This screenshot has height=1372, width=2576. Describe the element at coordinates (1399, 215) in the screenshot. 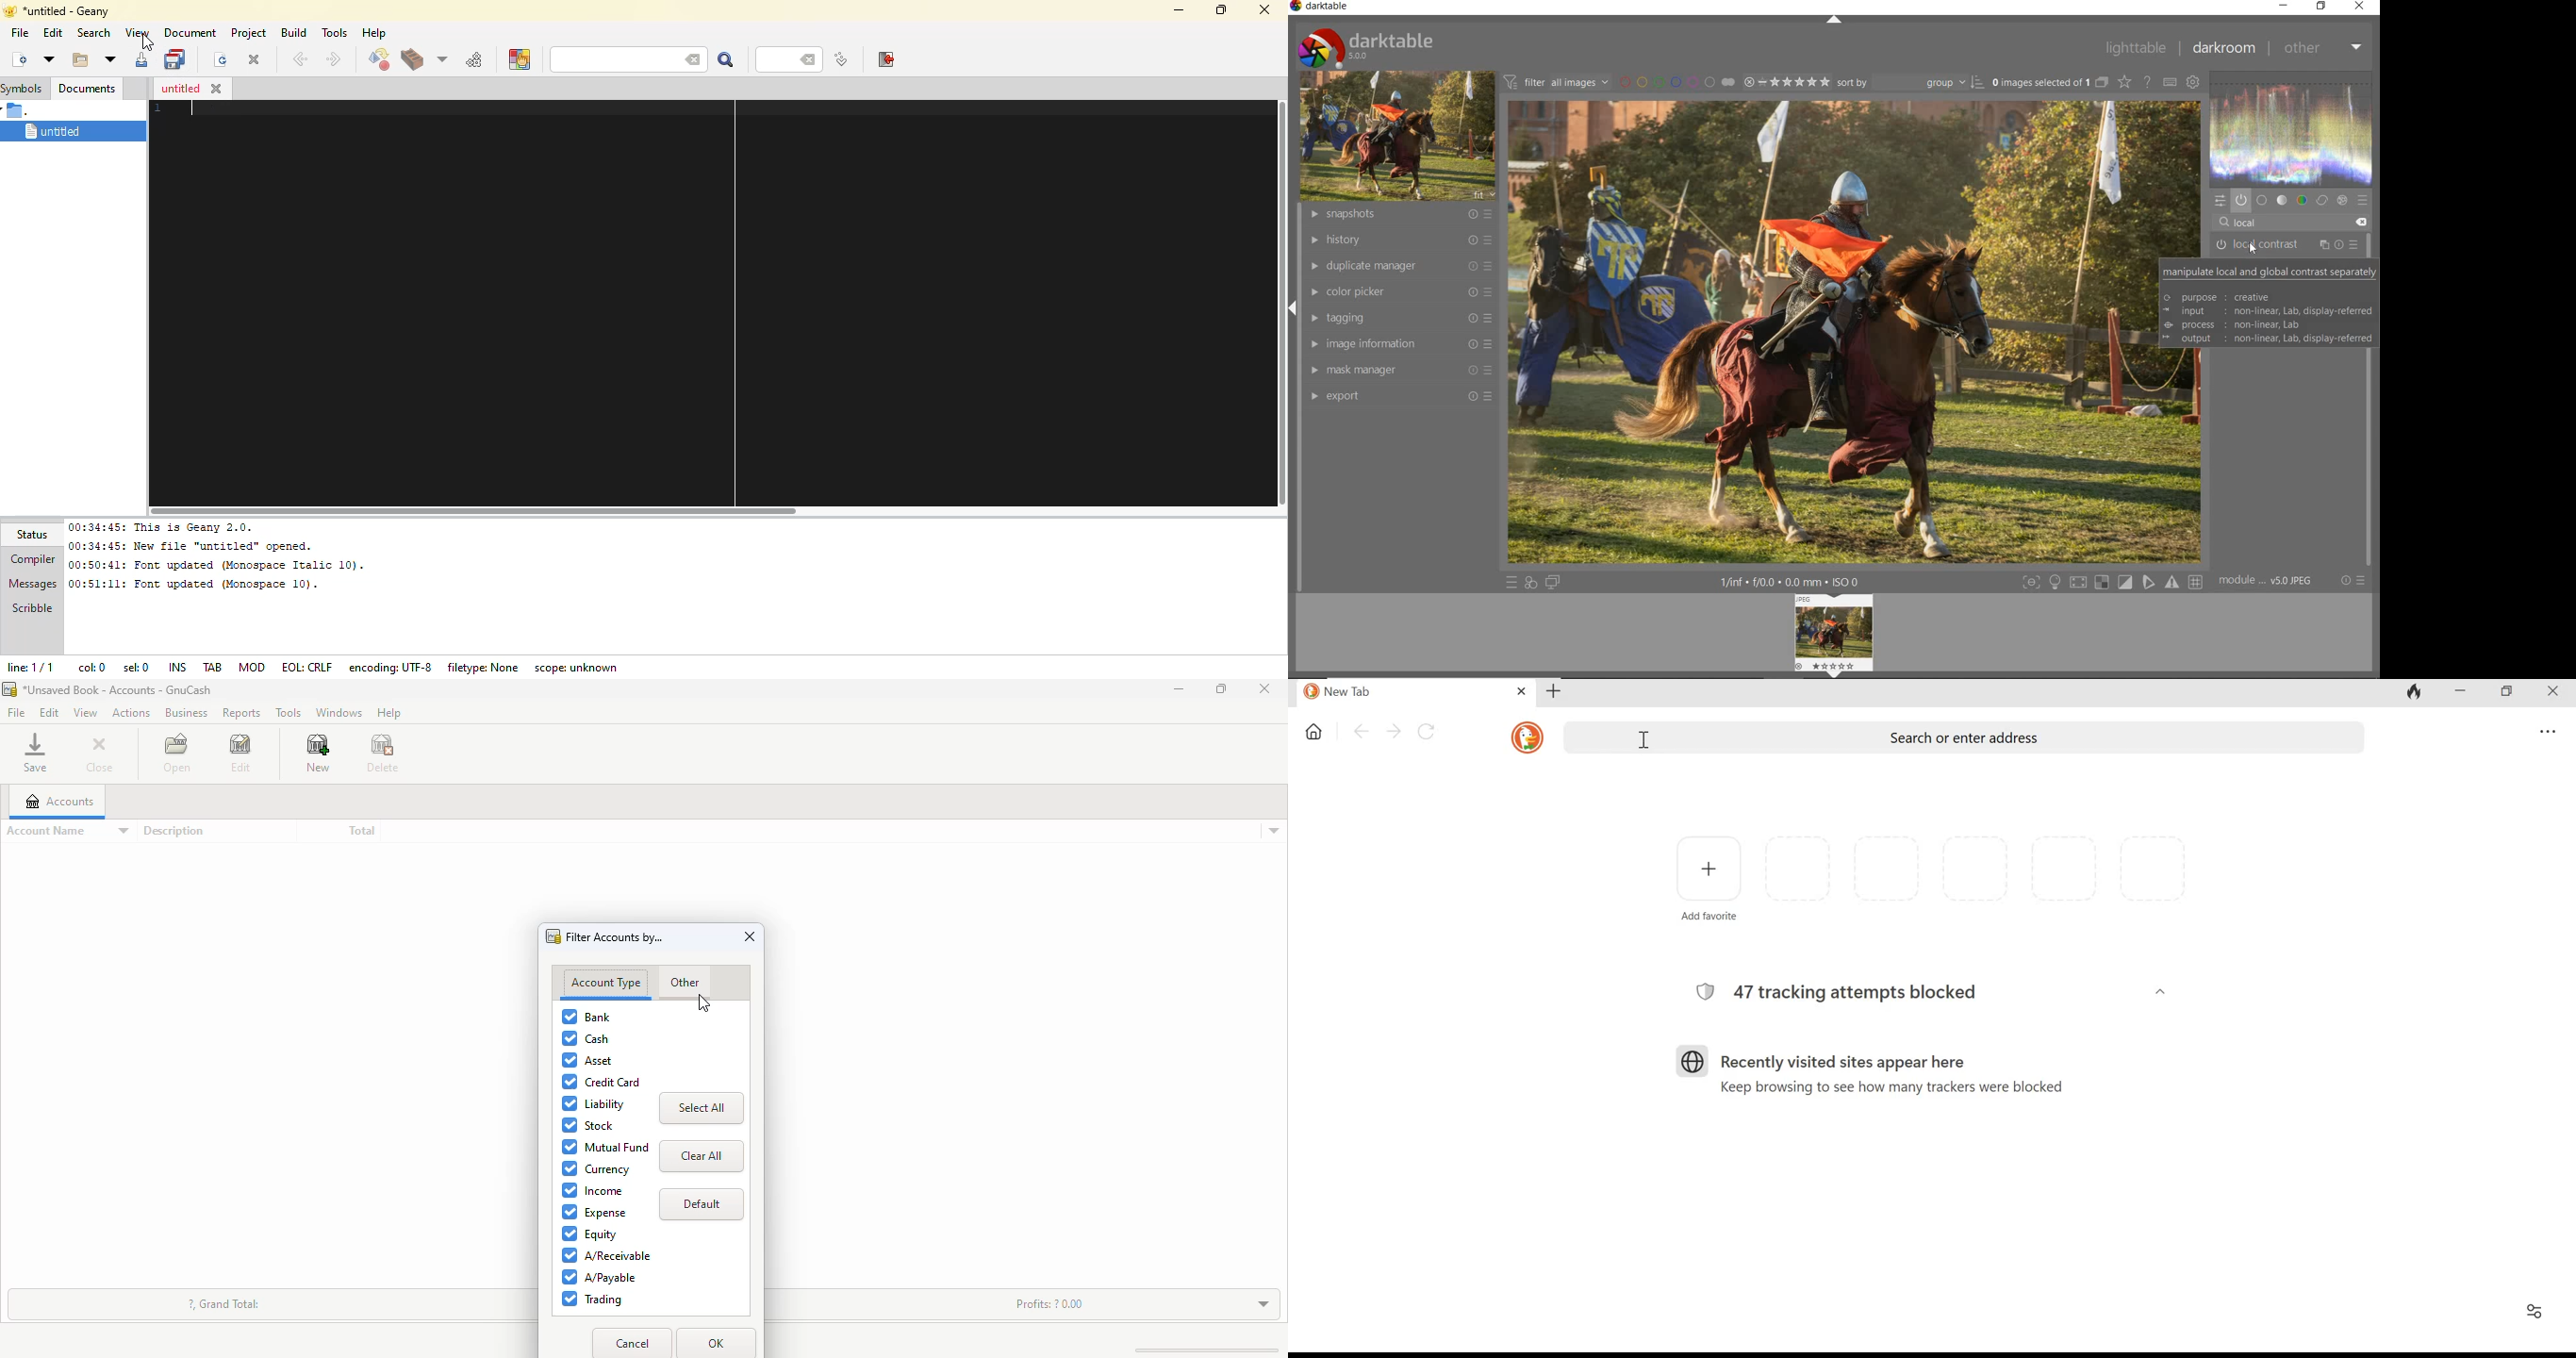

I see `snapshots` at that location.